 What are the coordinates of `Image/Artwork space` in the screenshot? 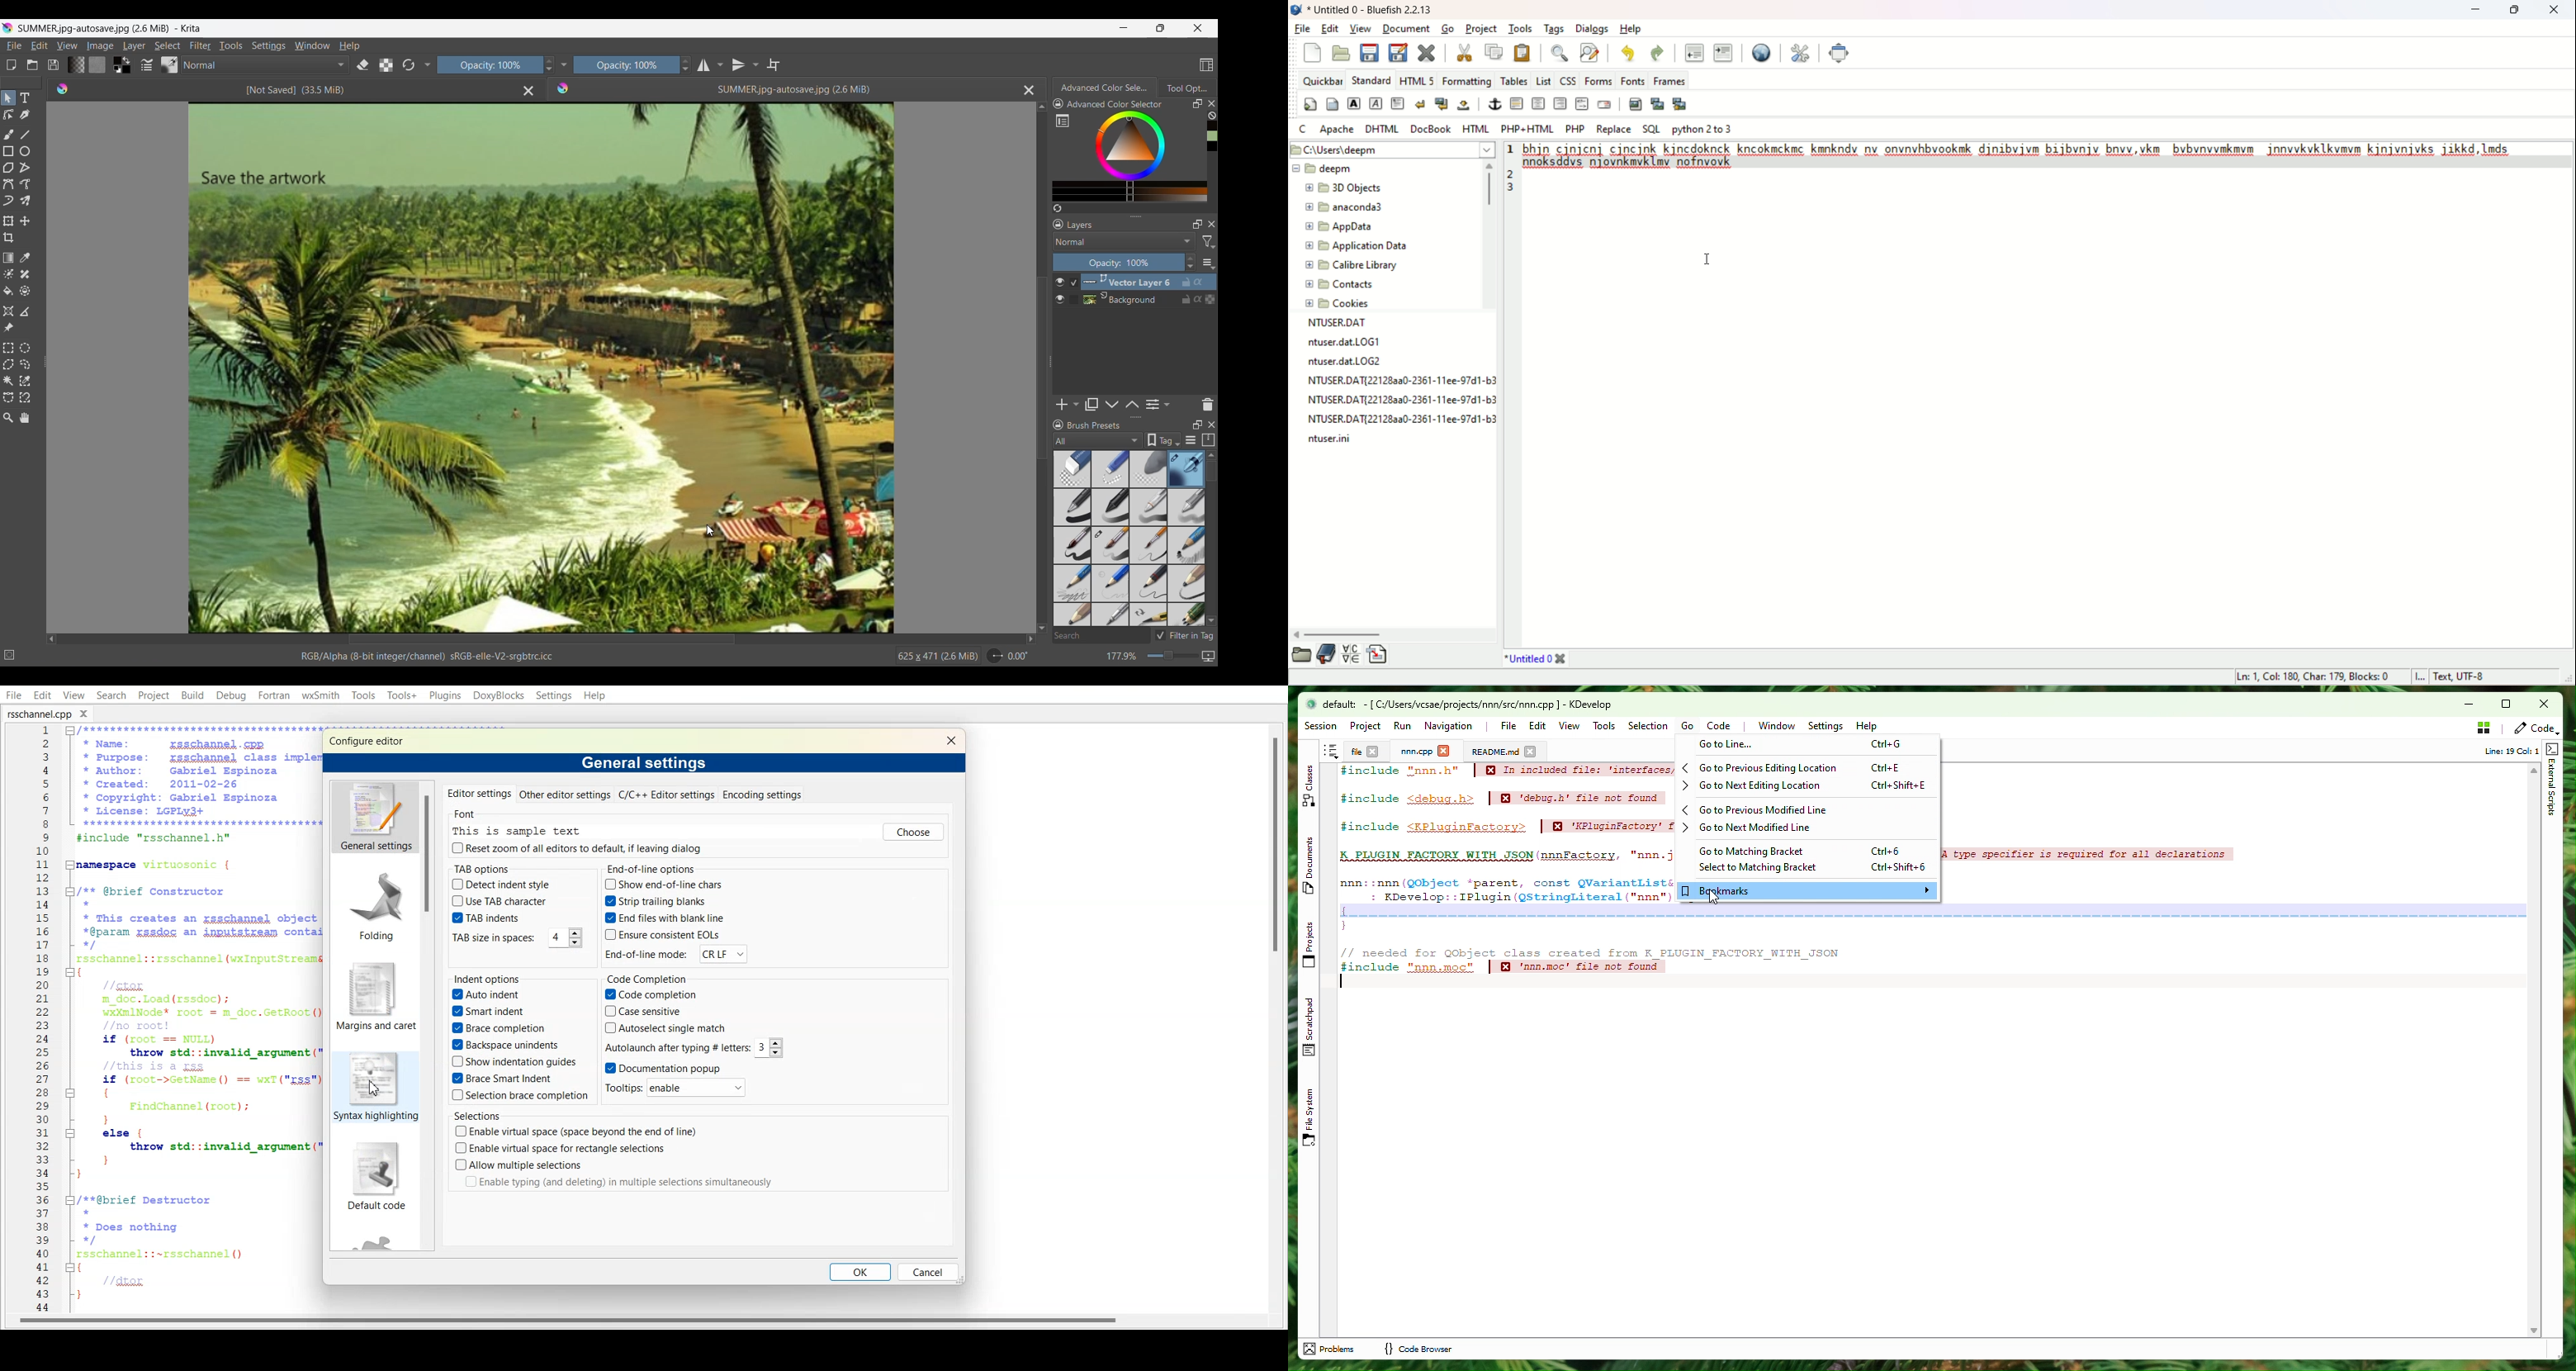 It's located at (537, 366).